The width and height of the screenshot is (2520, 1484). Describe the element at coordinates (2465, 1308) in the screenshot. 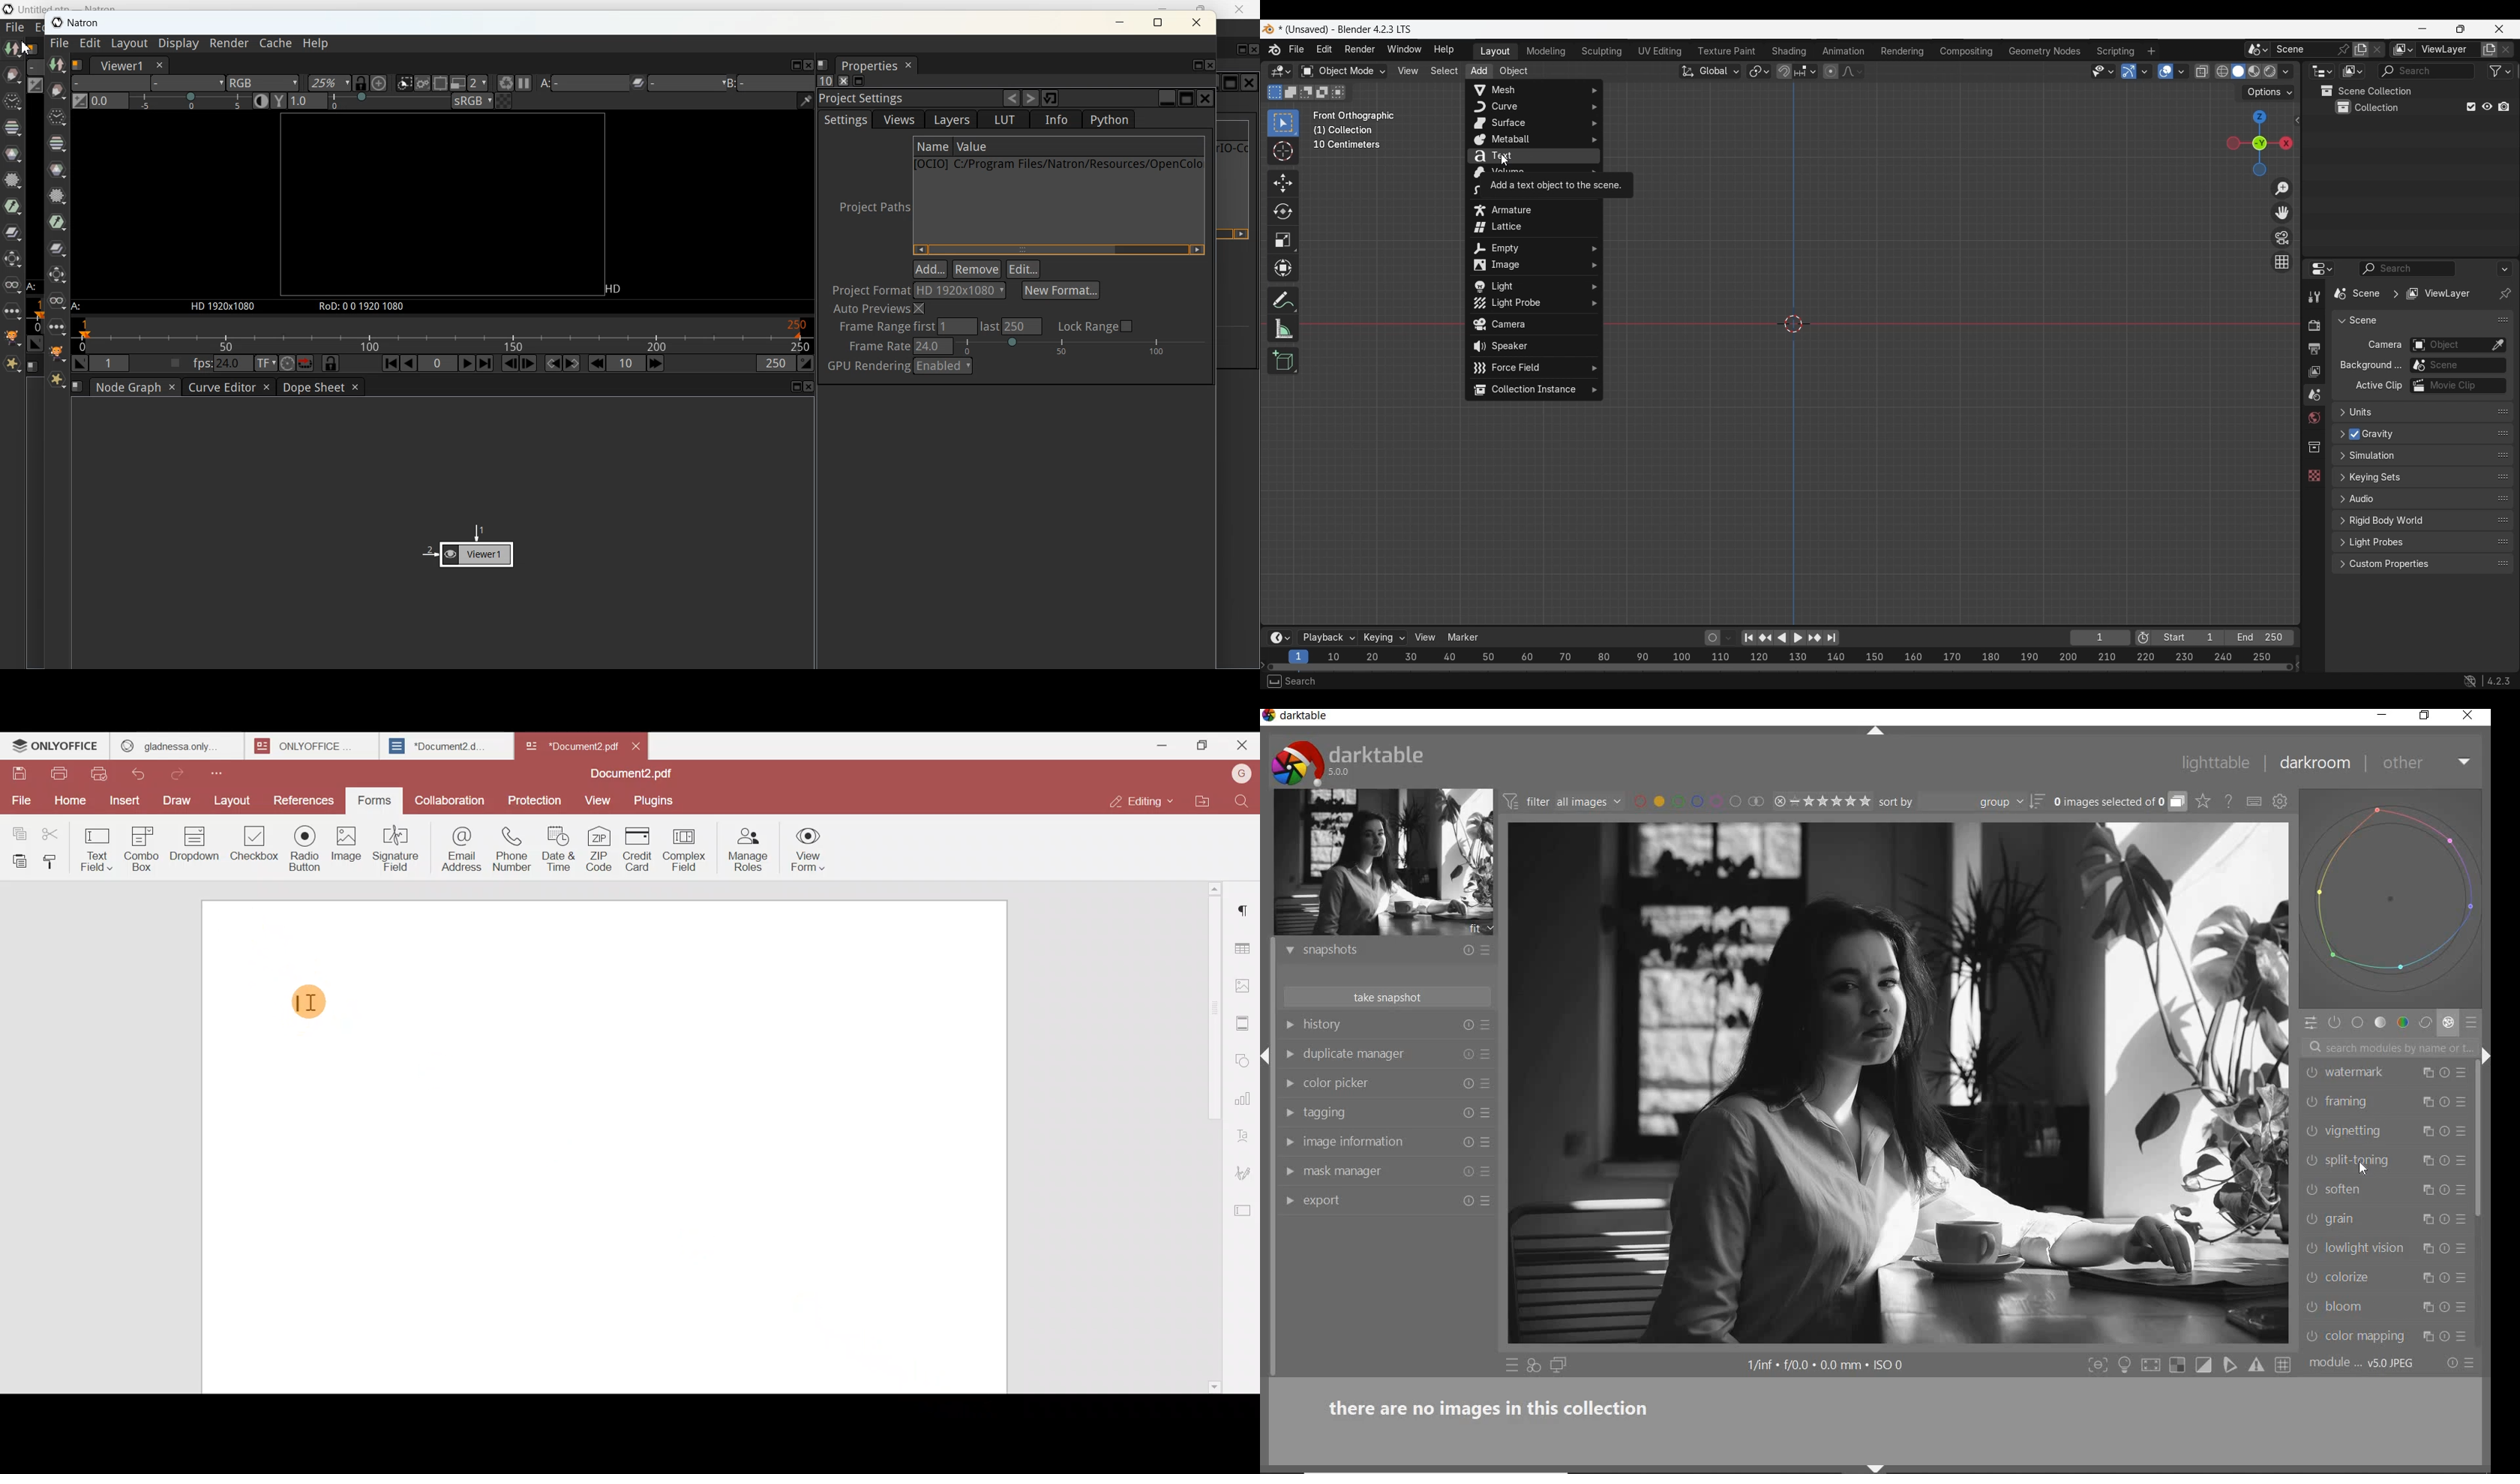

I see `preset and preferences` at that location.